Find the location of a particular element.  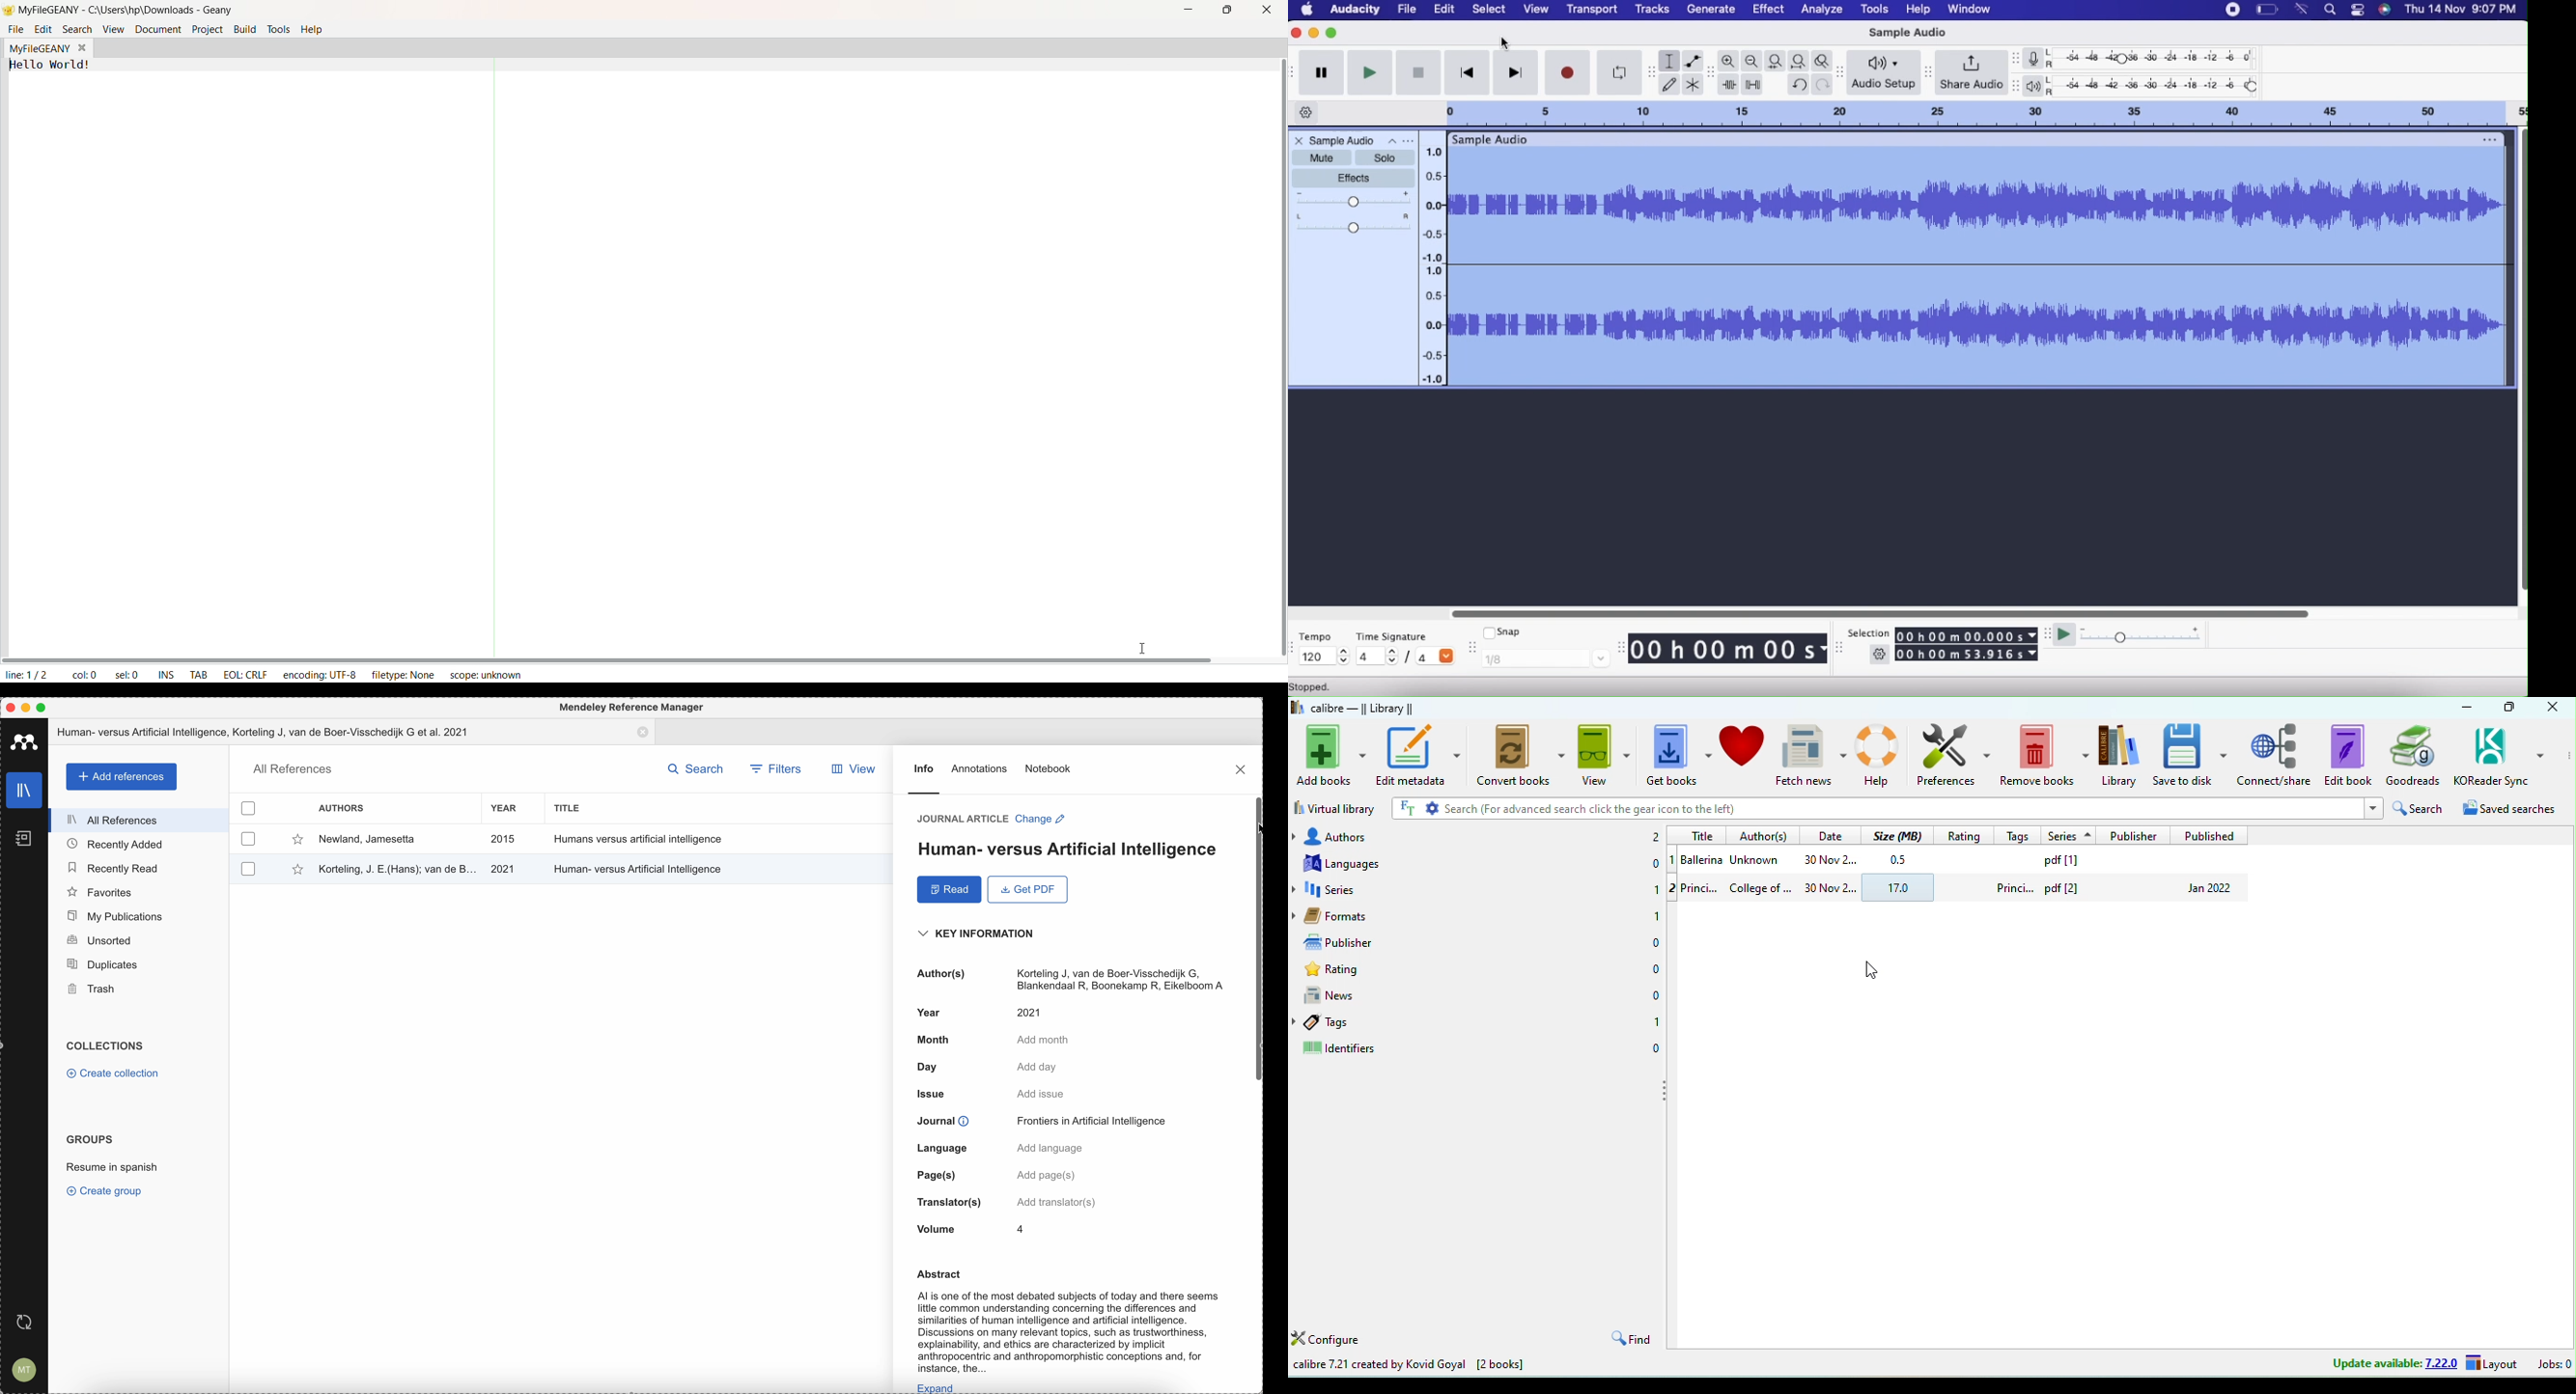

Selection tool is located at coordinates (1671, 59).